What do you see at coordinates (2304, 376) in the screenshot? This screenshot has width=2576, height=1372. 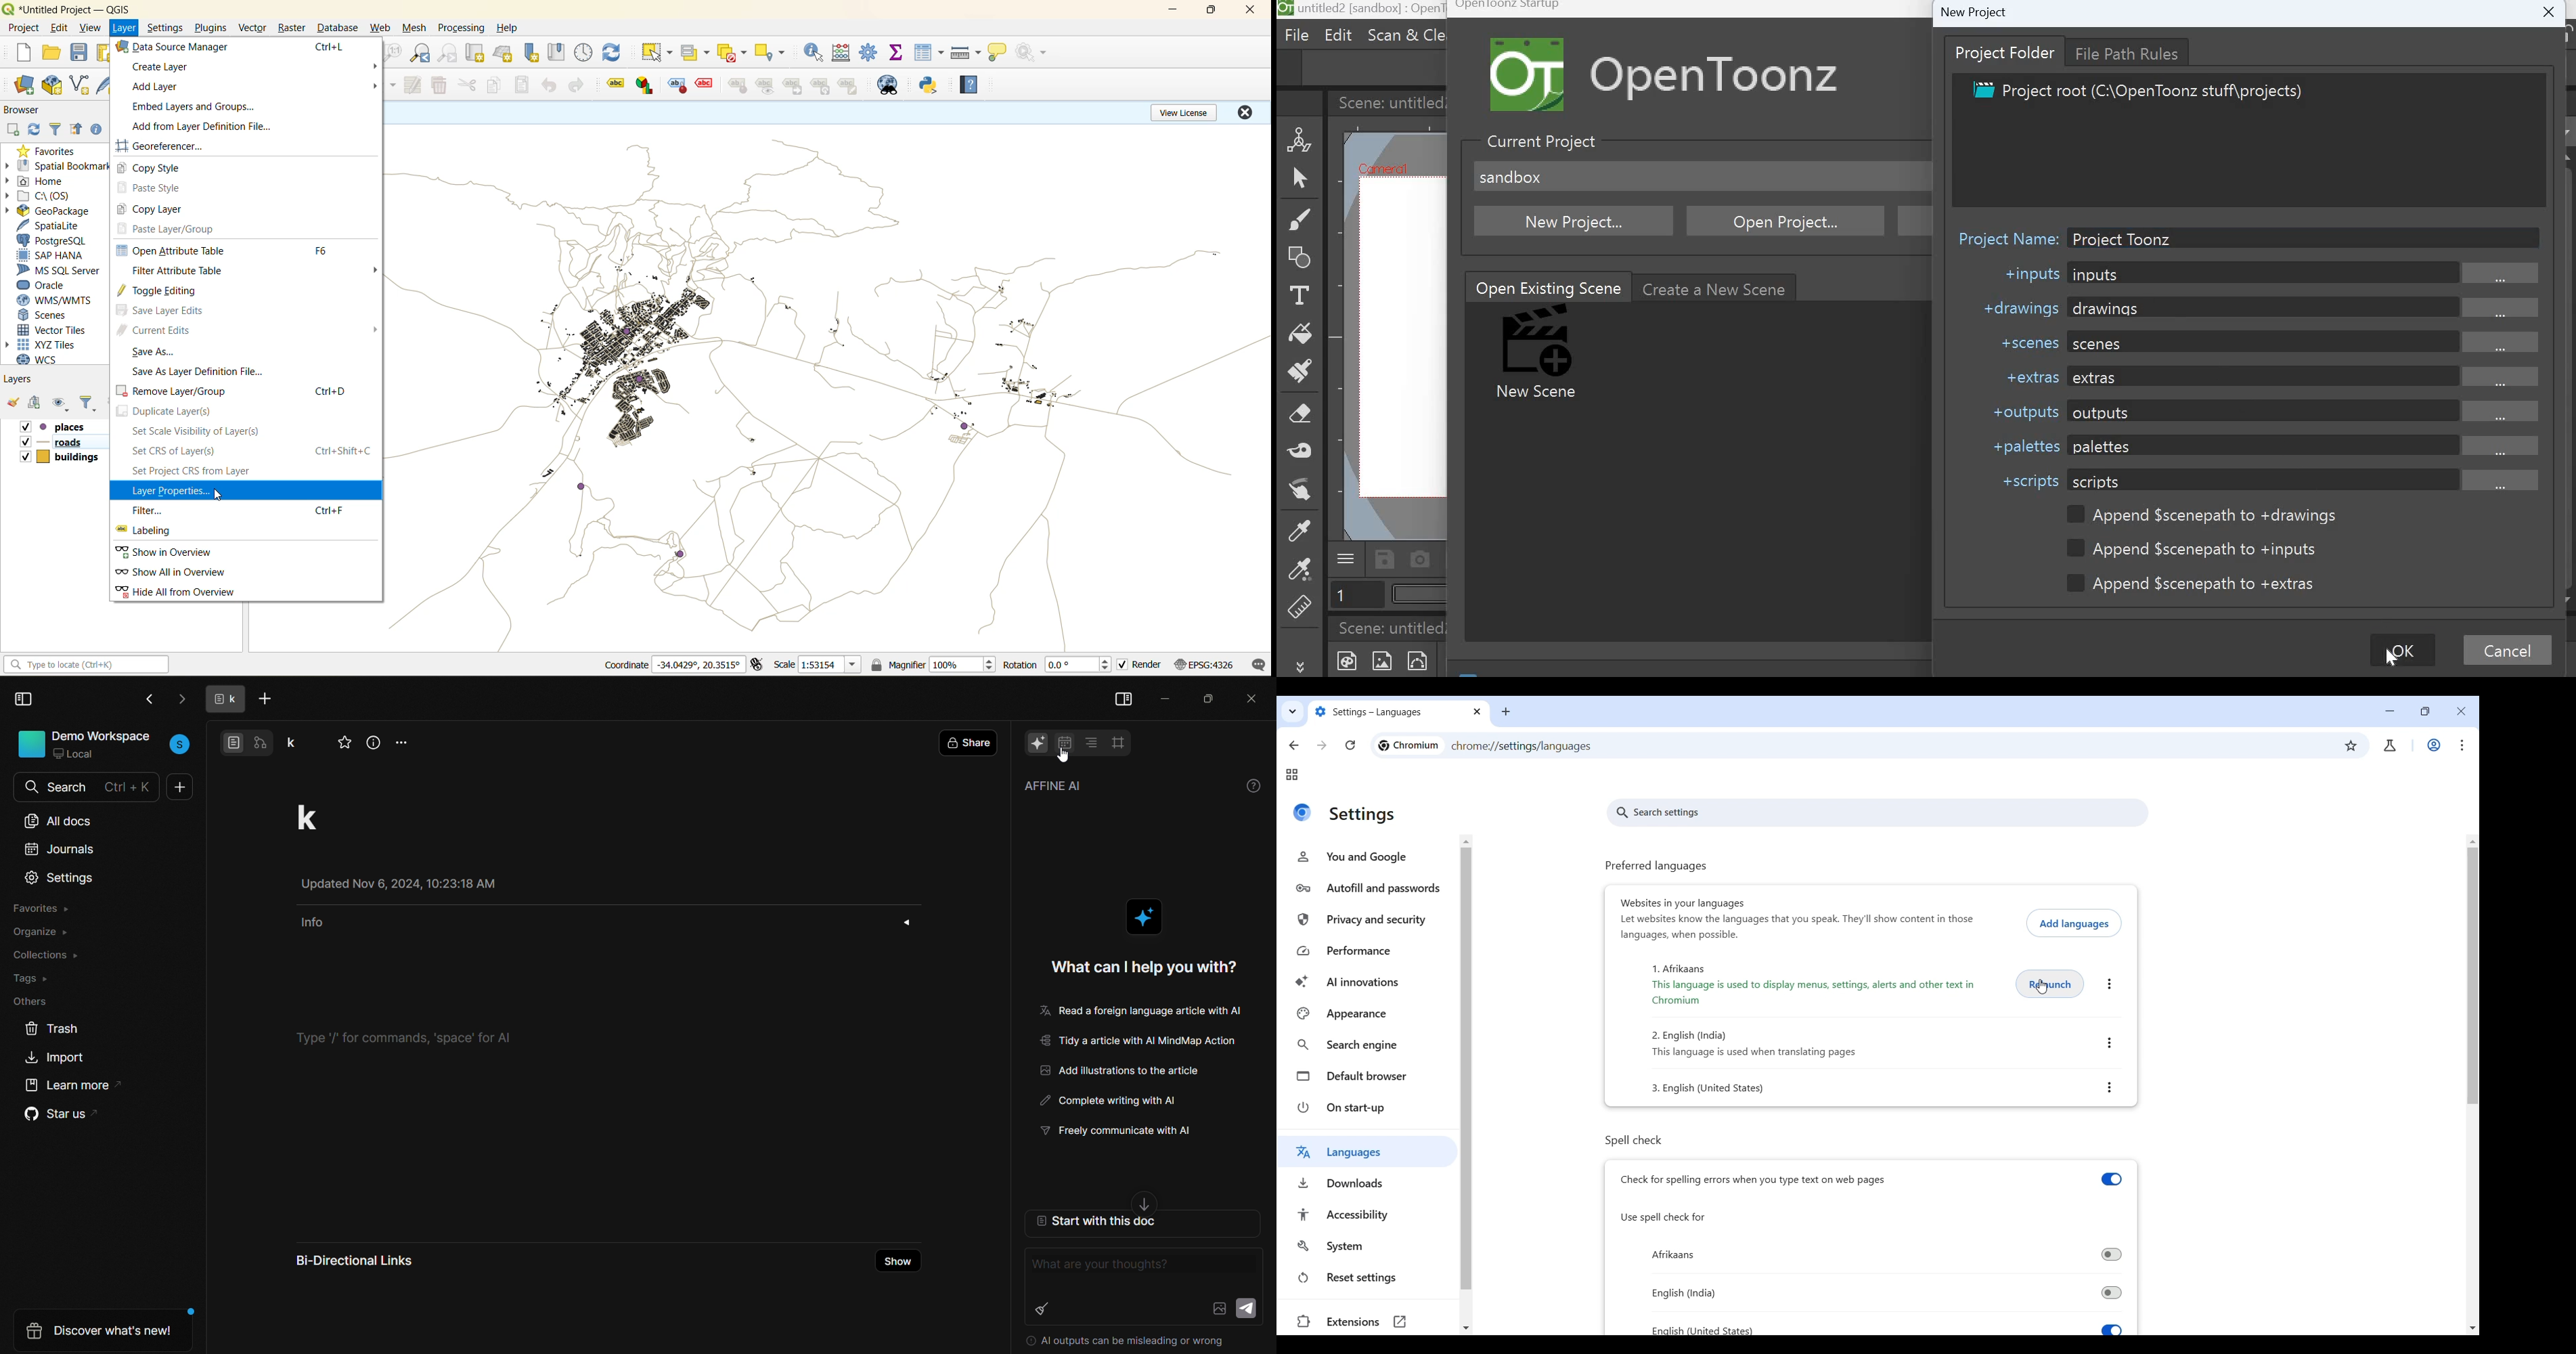 I see `extras` at bounding box center [2304, 376].